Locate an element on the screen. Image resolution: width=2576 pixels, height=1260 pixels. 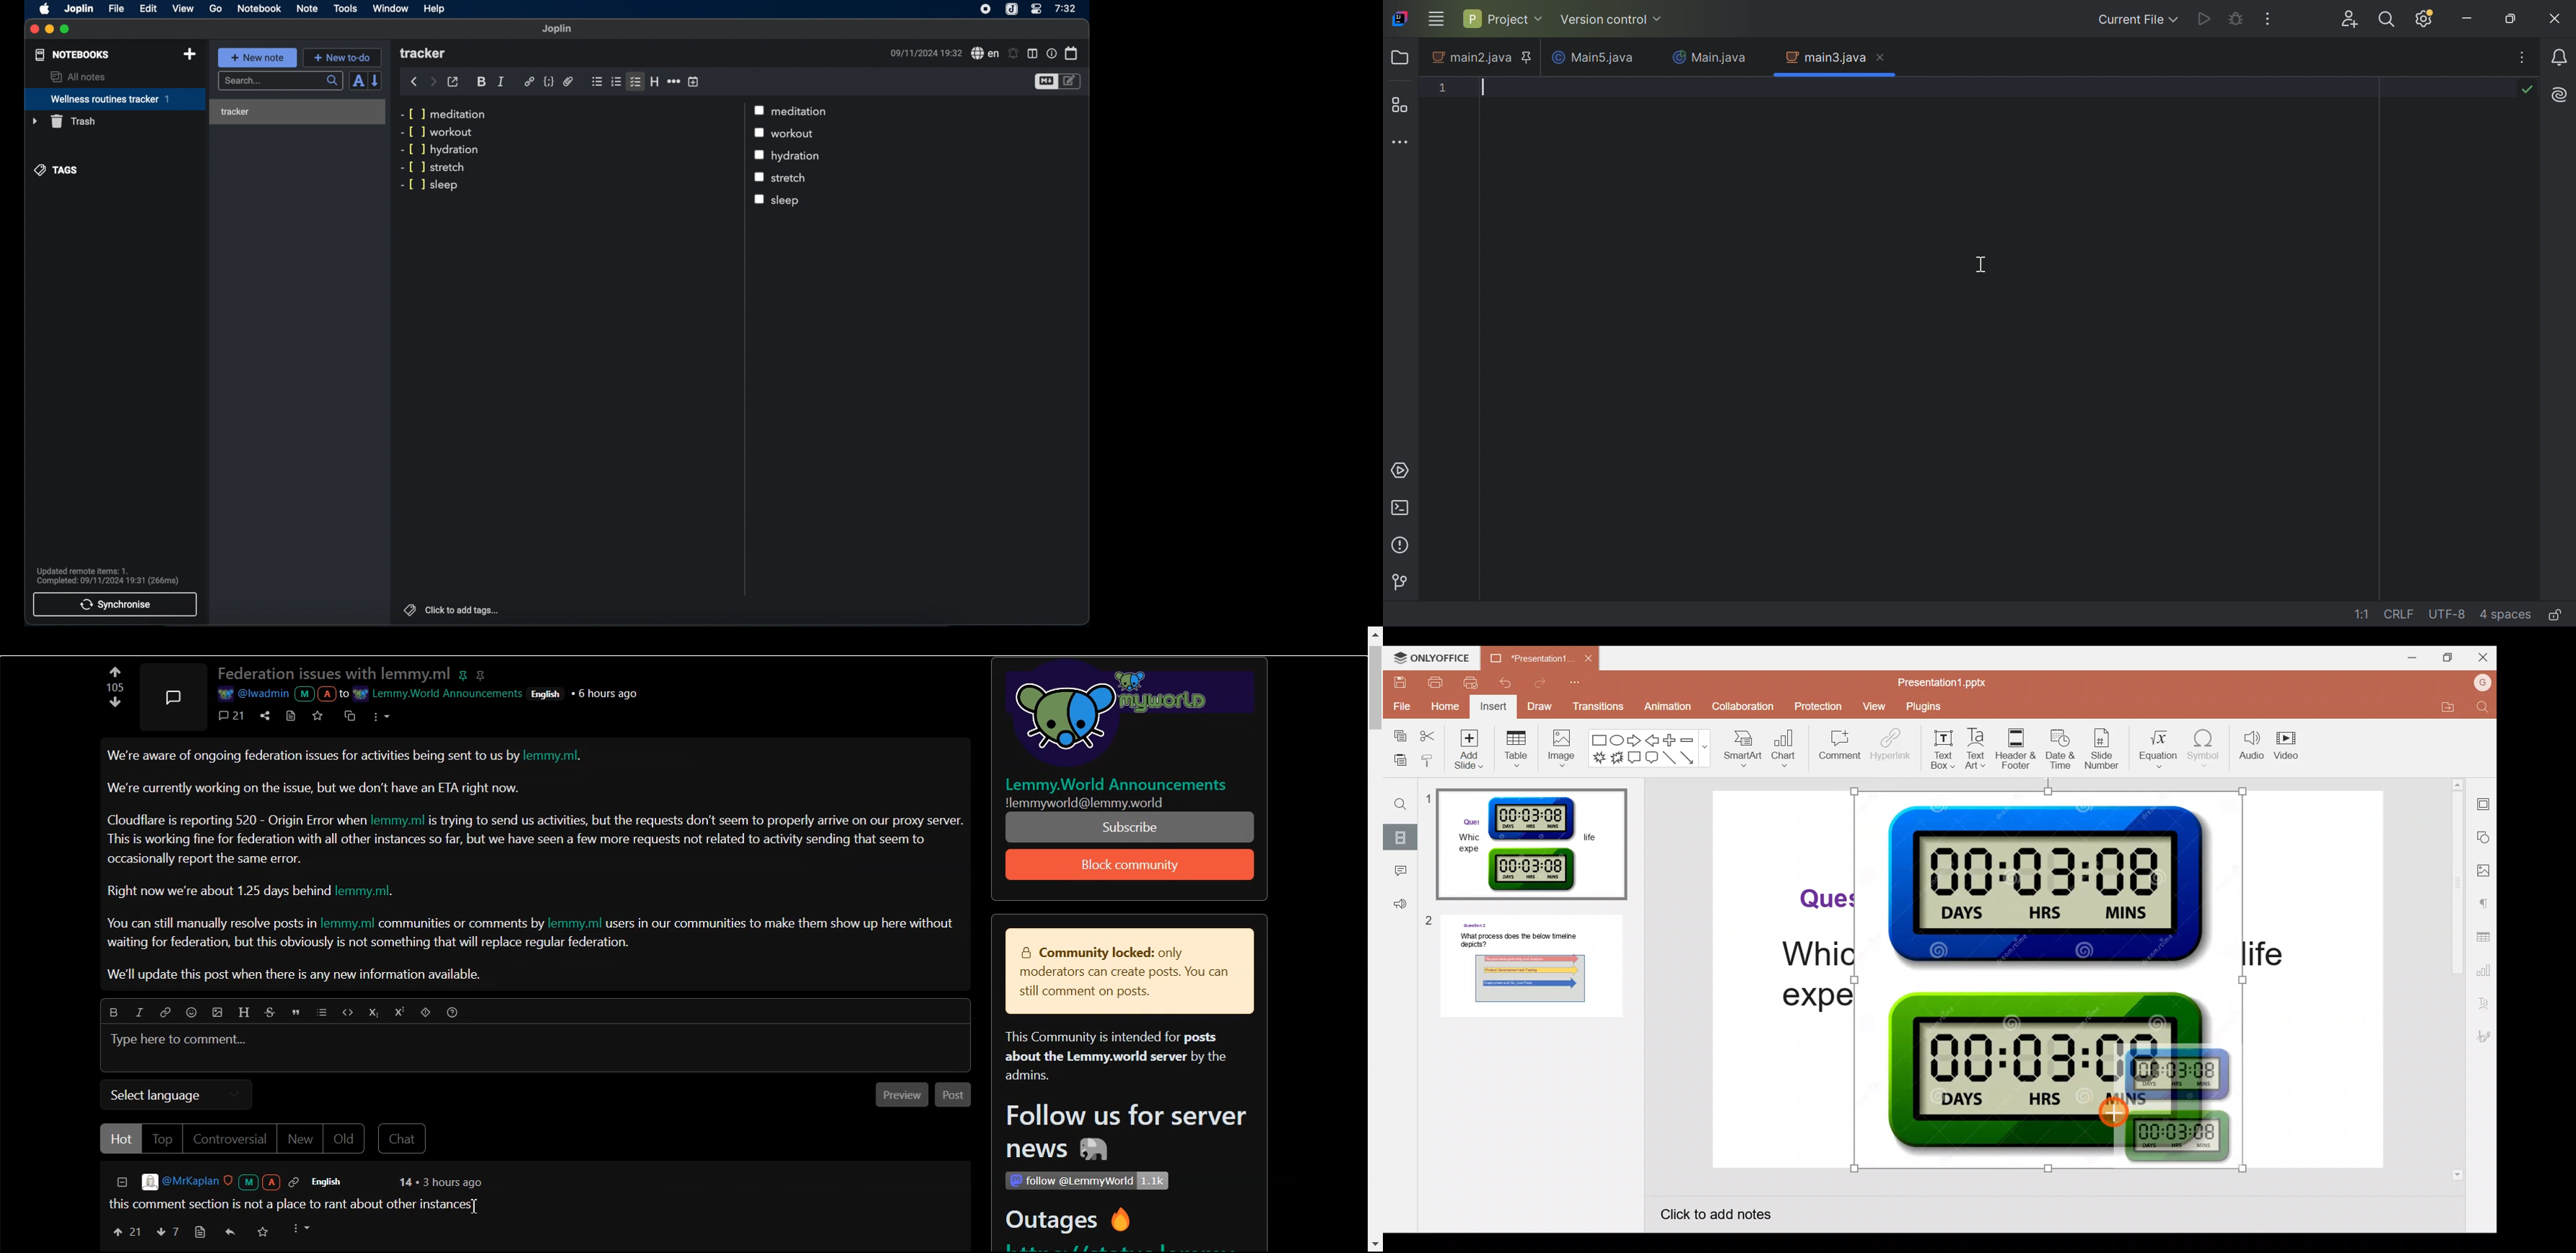
Line is located at coordinates (1669, 758).